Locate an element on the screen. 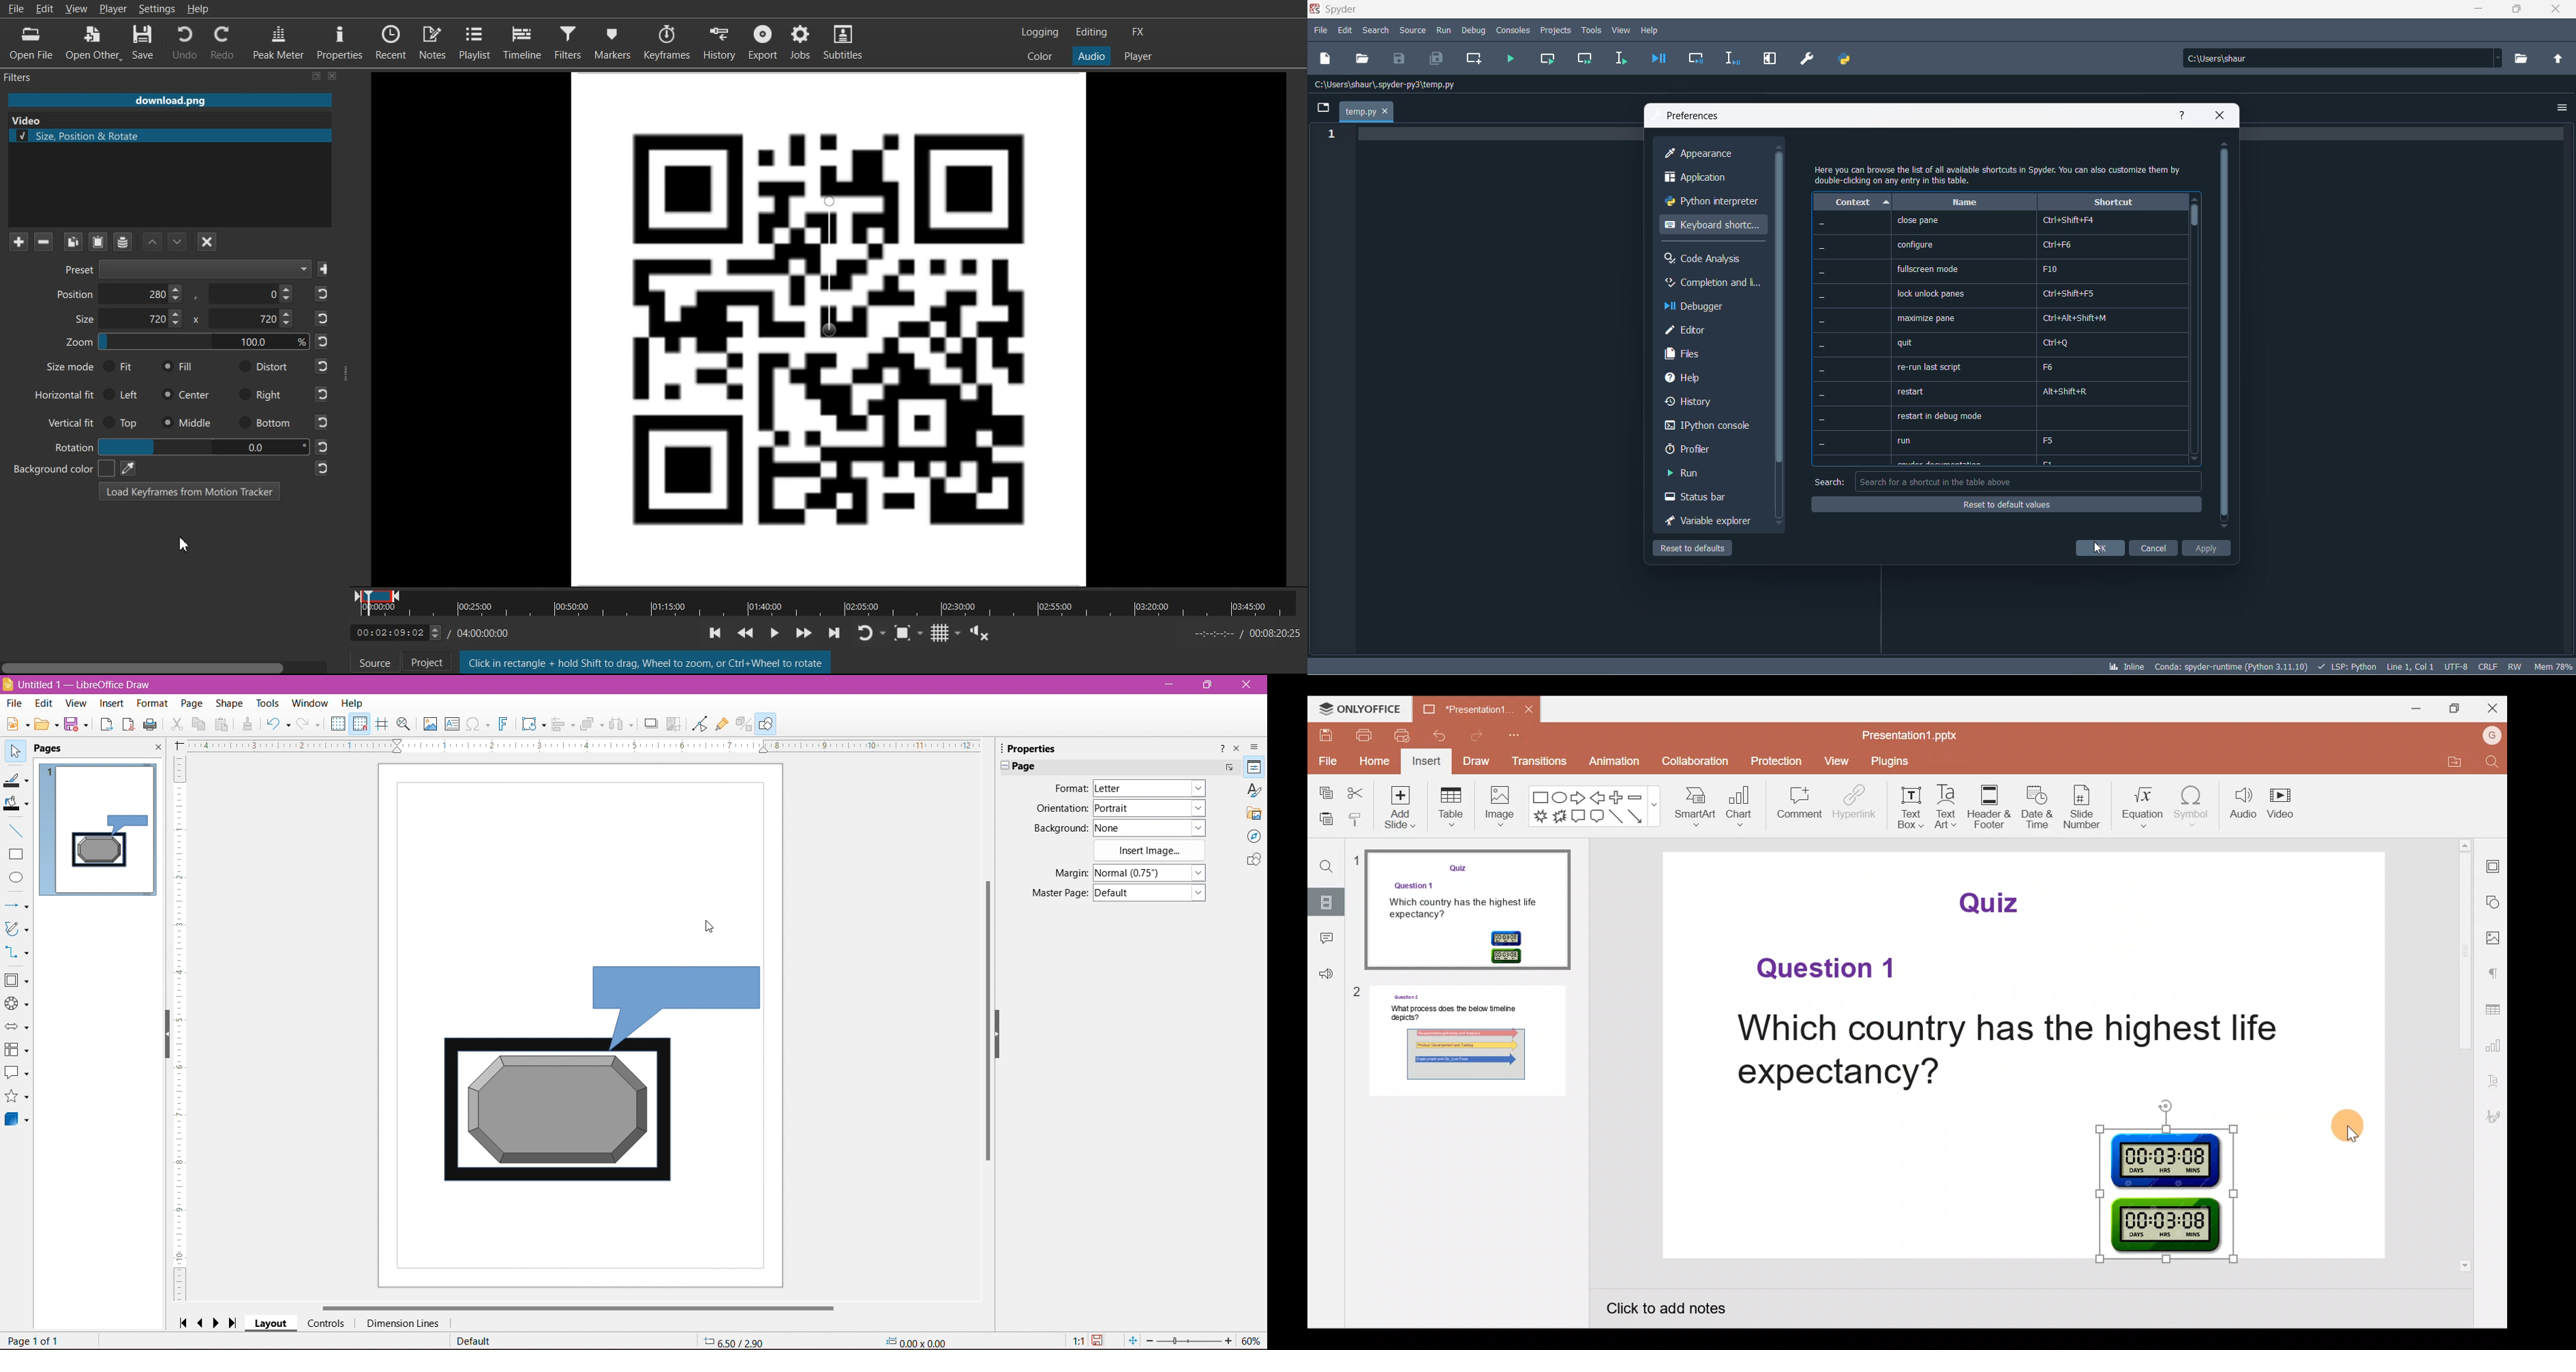 Image resolution: width=2576 pixels, height=1372 pixels. files is located at coordinates (1714, 354).